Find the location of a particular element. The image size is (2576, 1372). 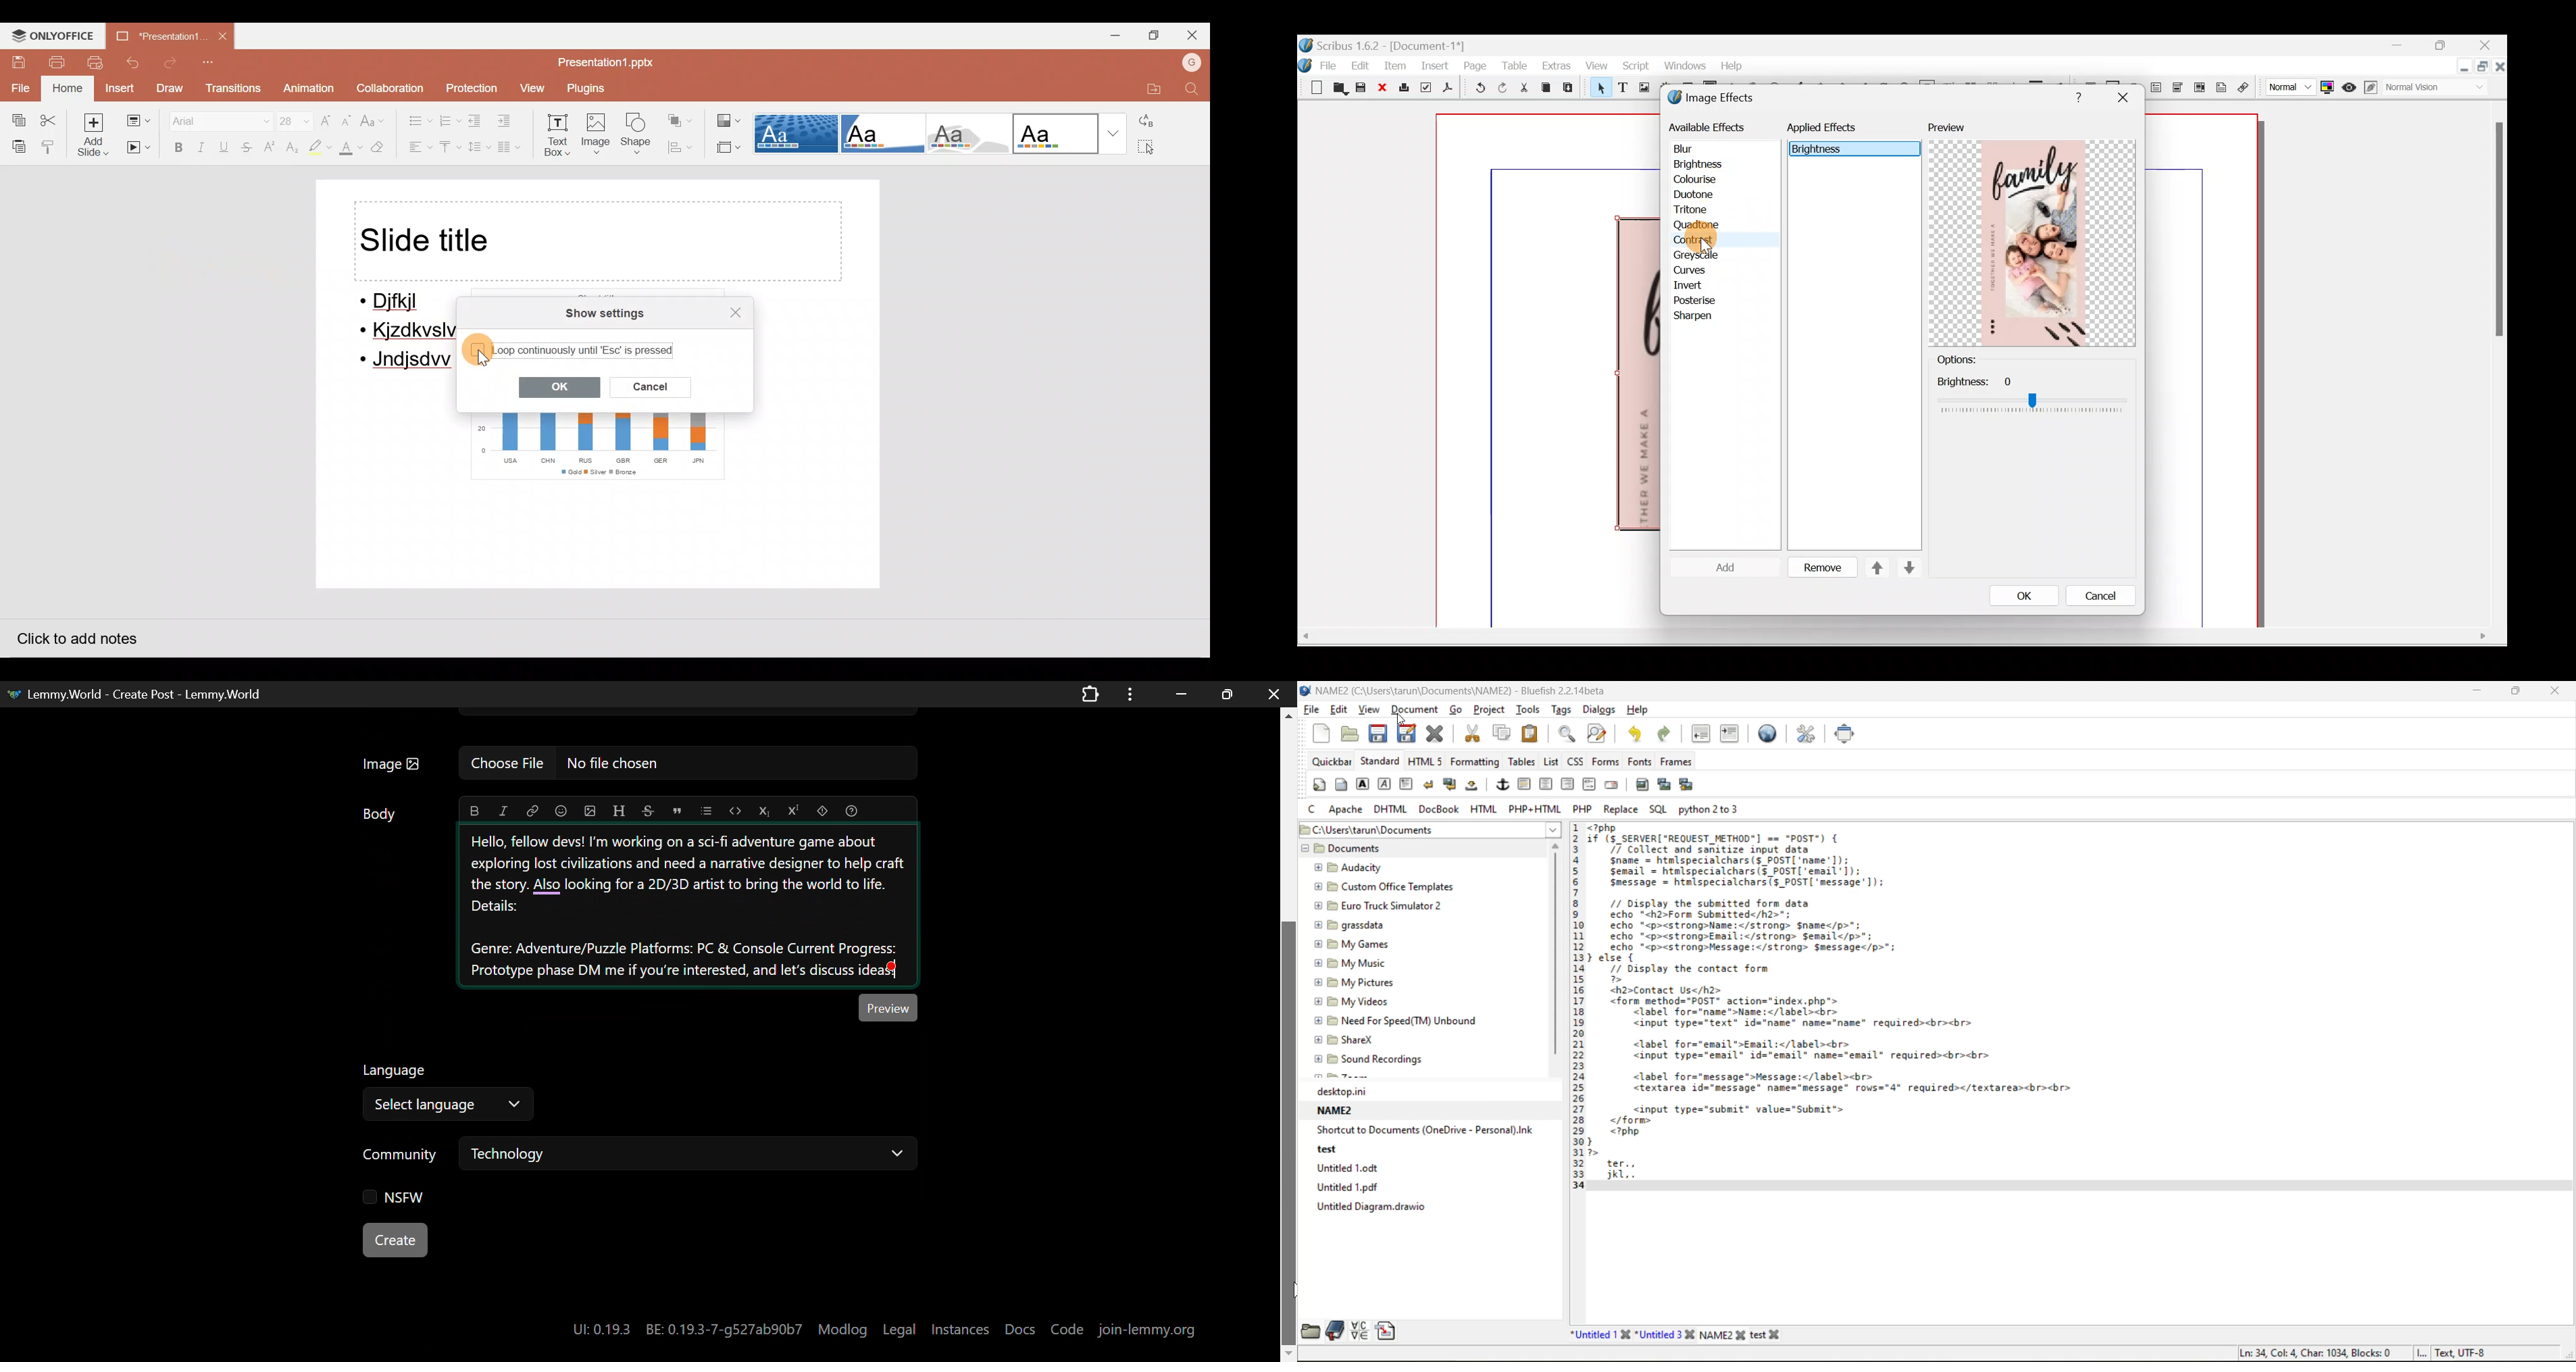

Cursor is located at coordinates (1722, 569).